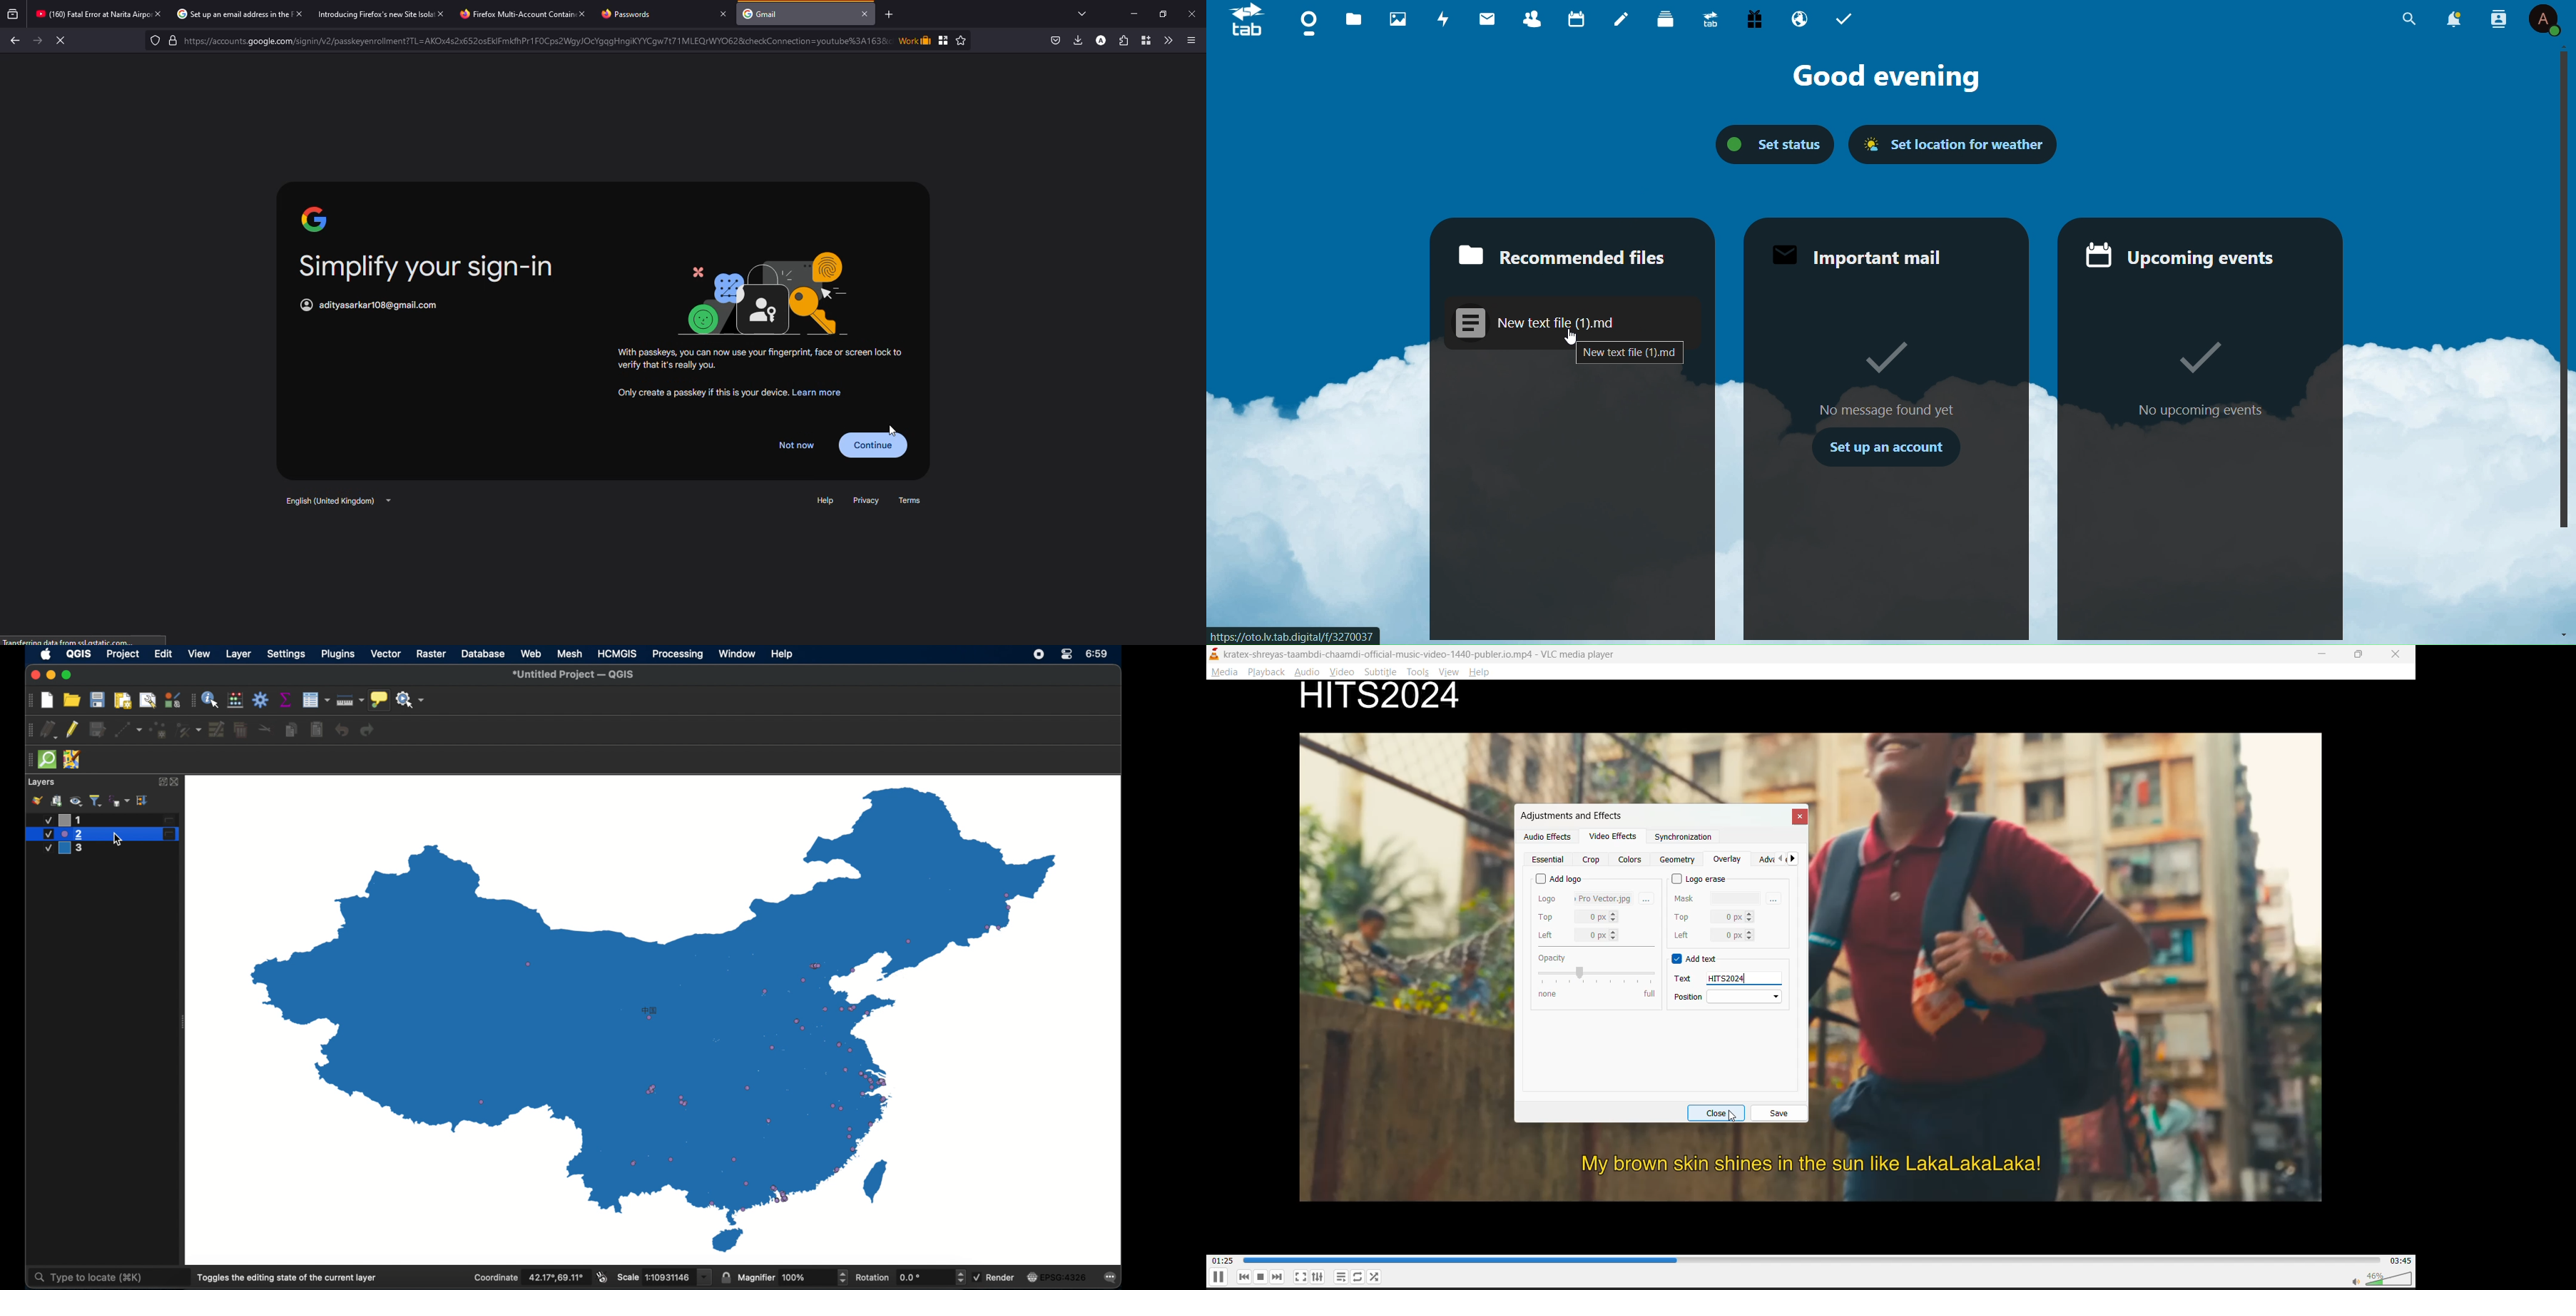 This screenshot has width=2576, height=1316. I want to click on logo, so click(1246, 24).